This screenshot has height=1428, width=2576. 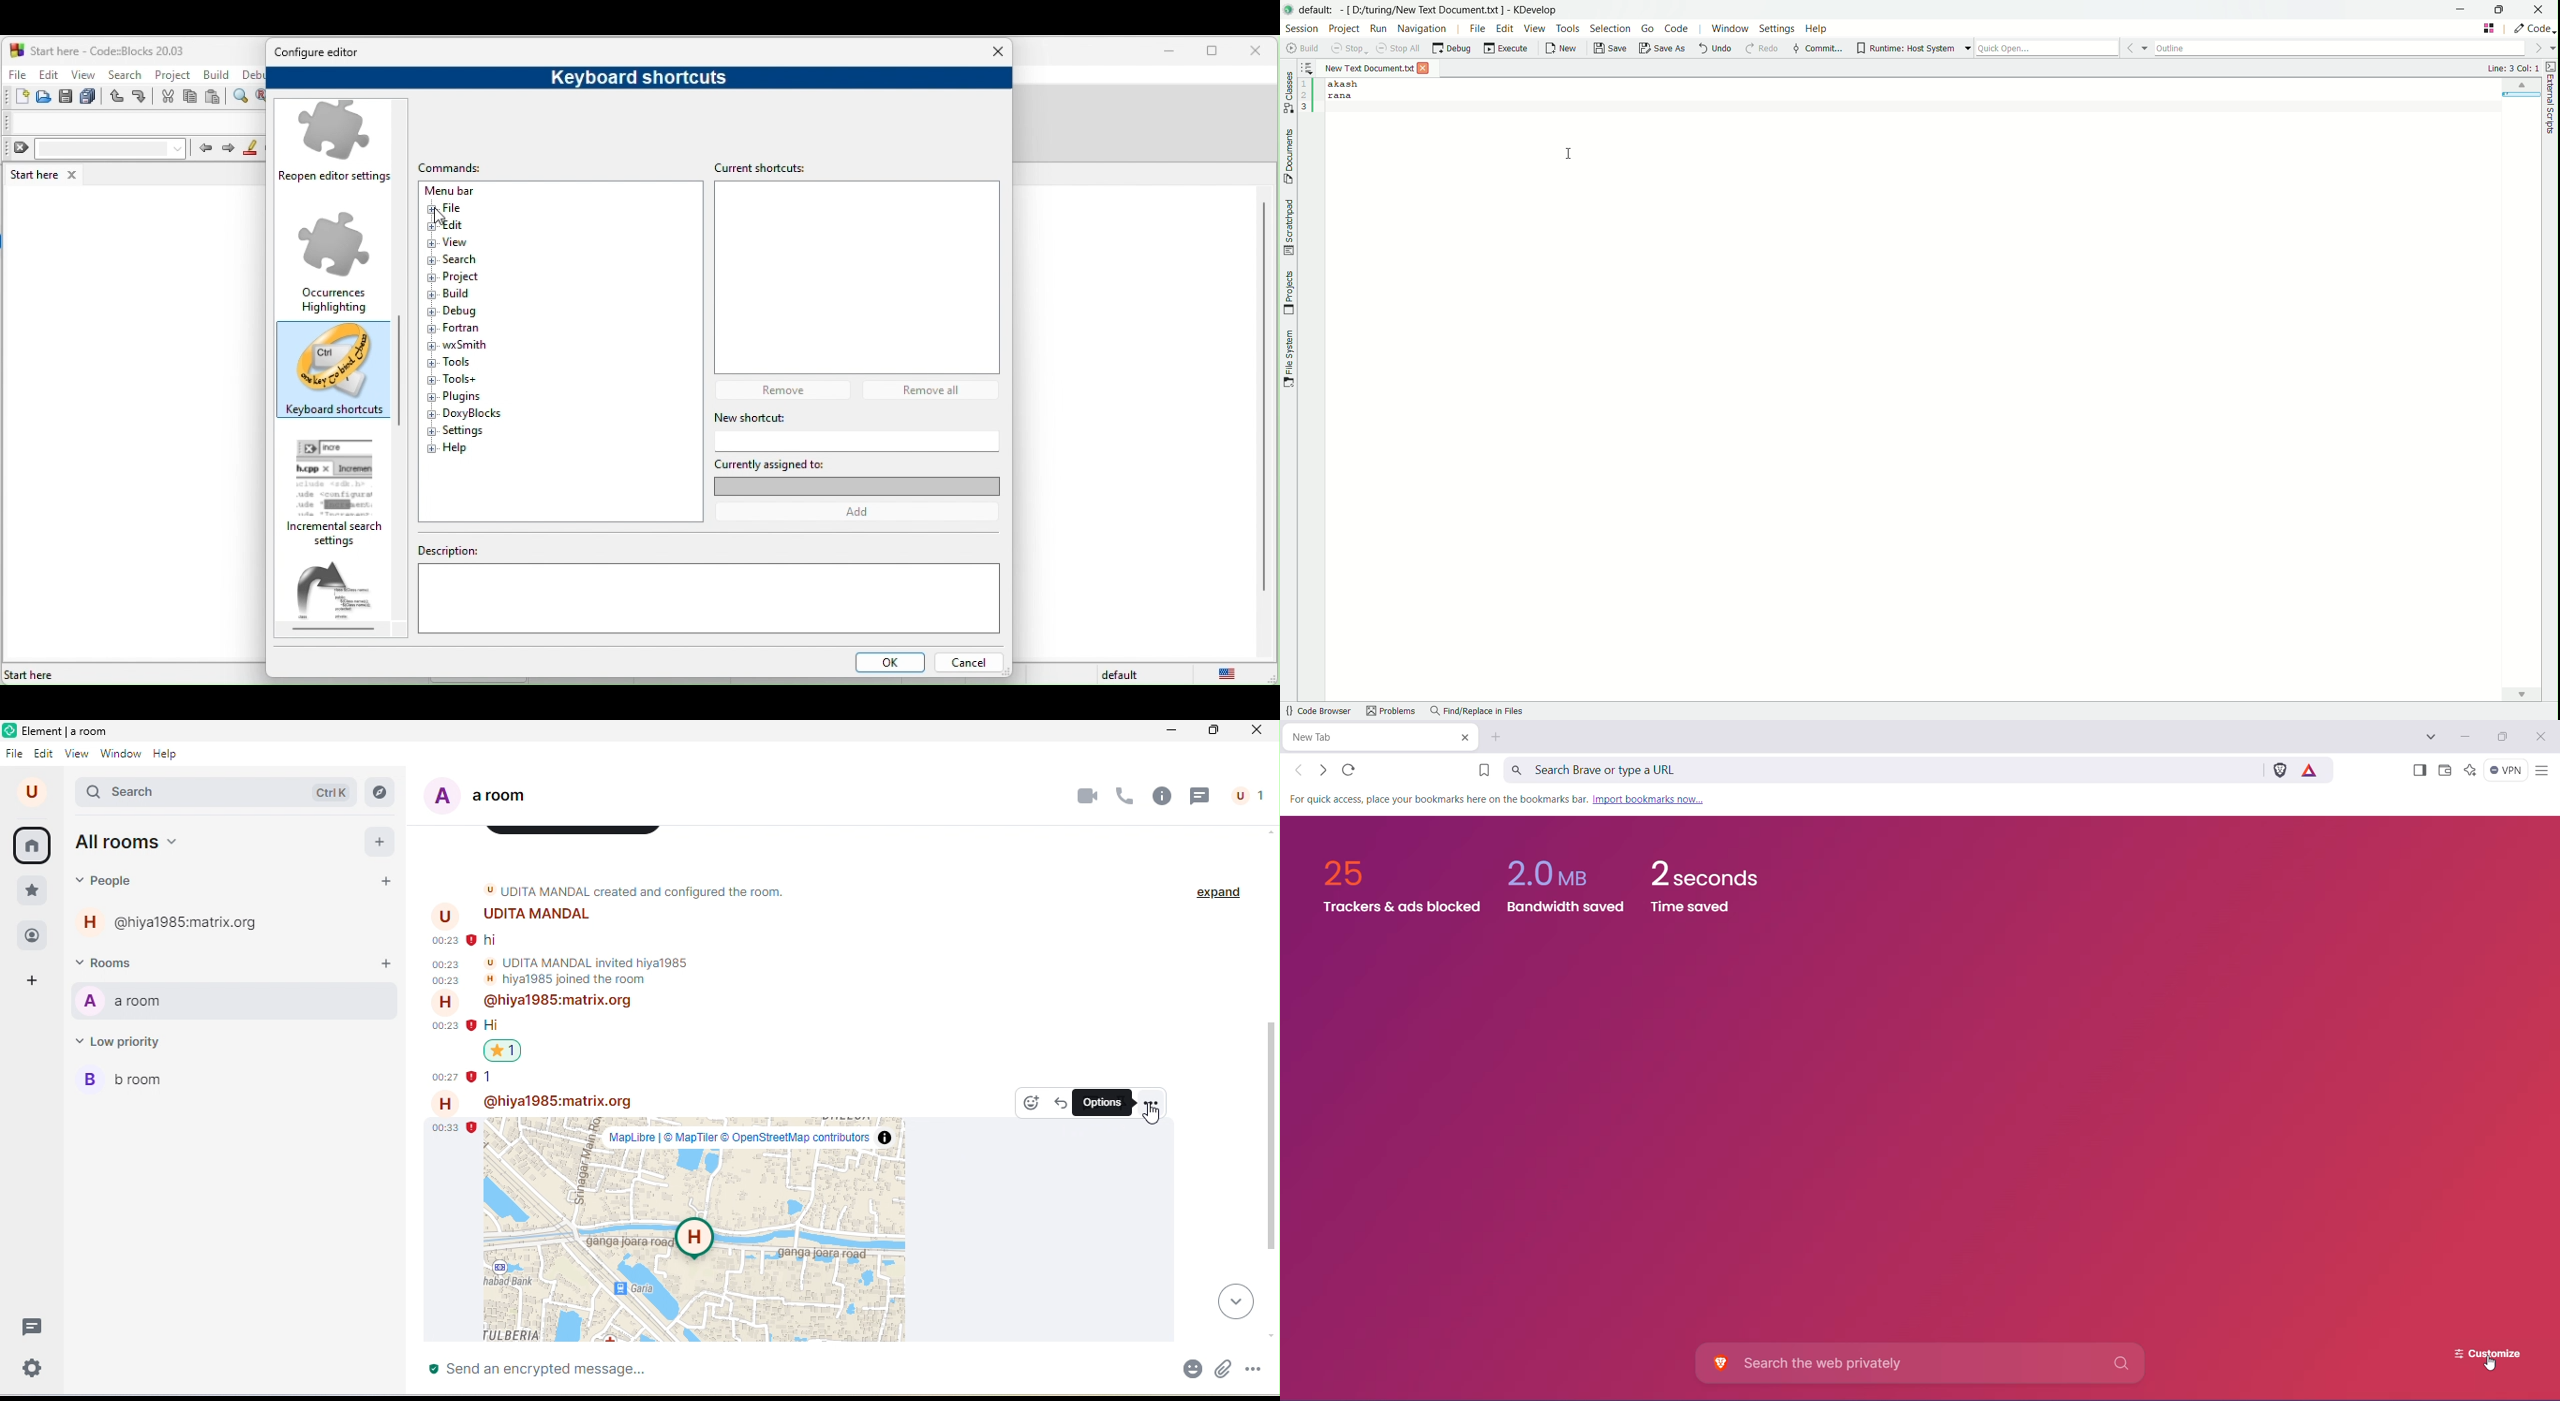 I want to click on account, so click(x=35, y=792).